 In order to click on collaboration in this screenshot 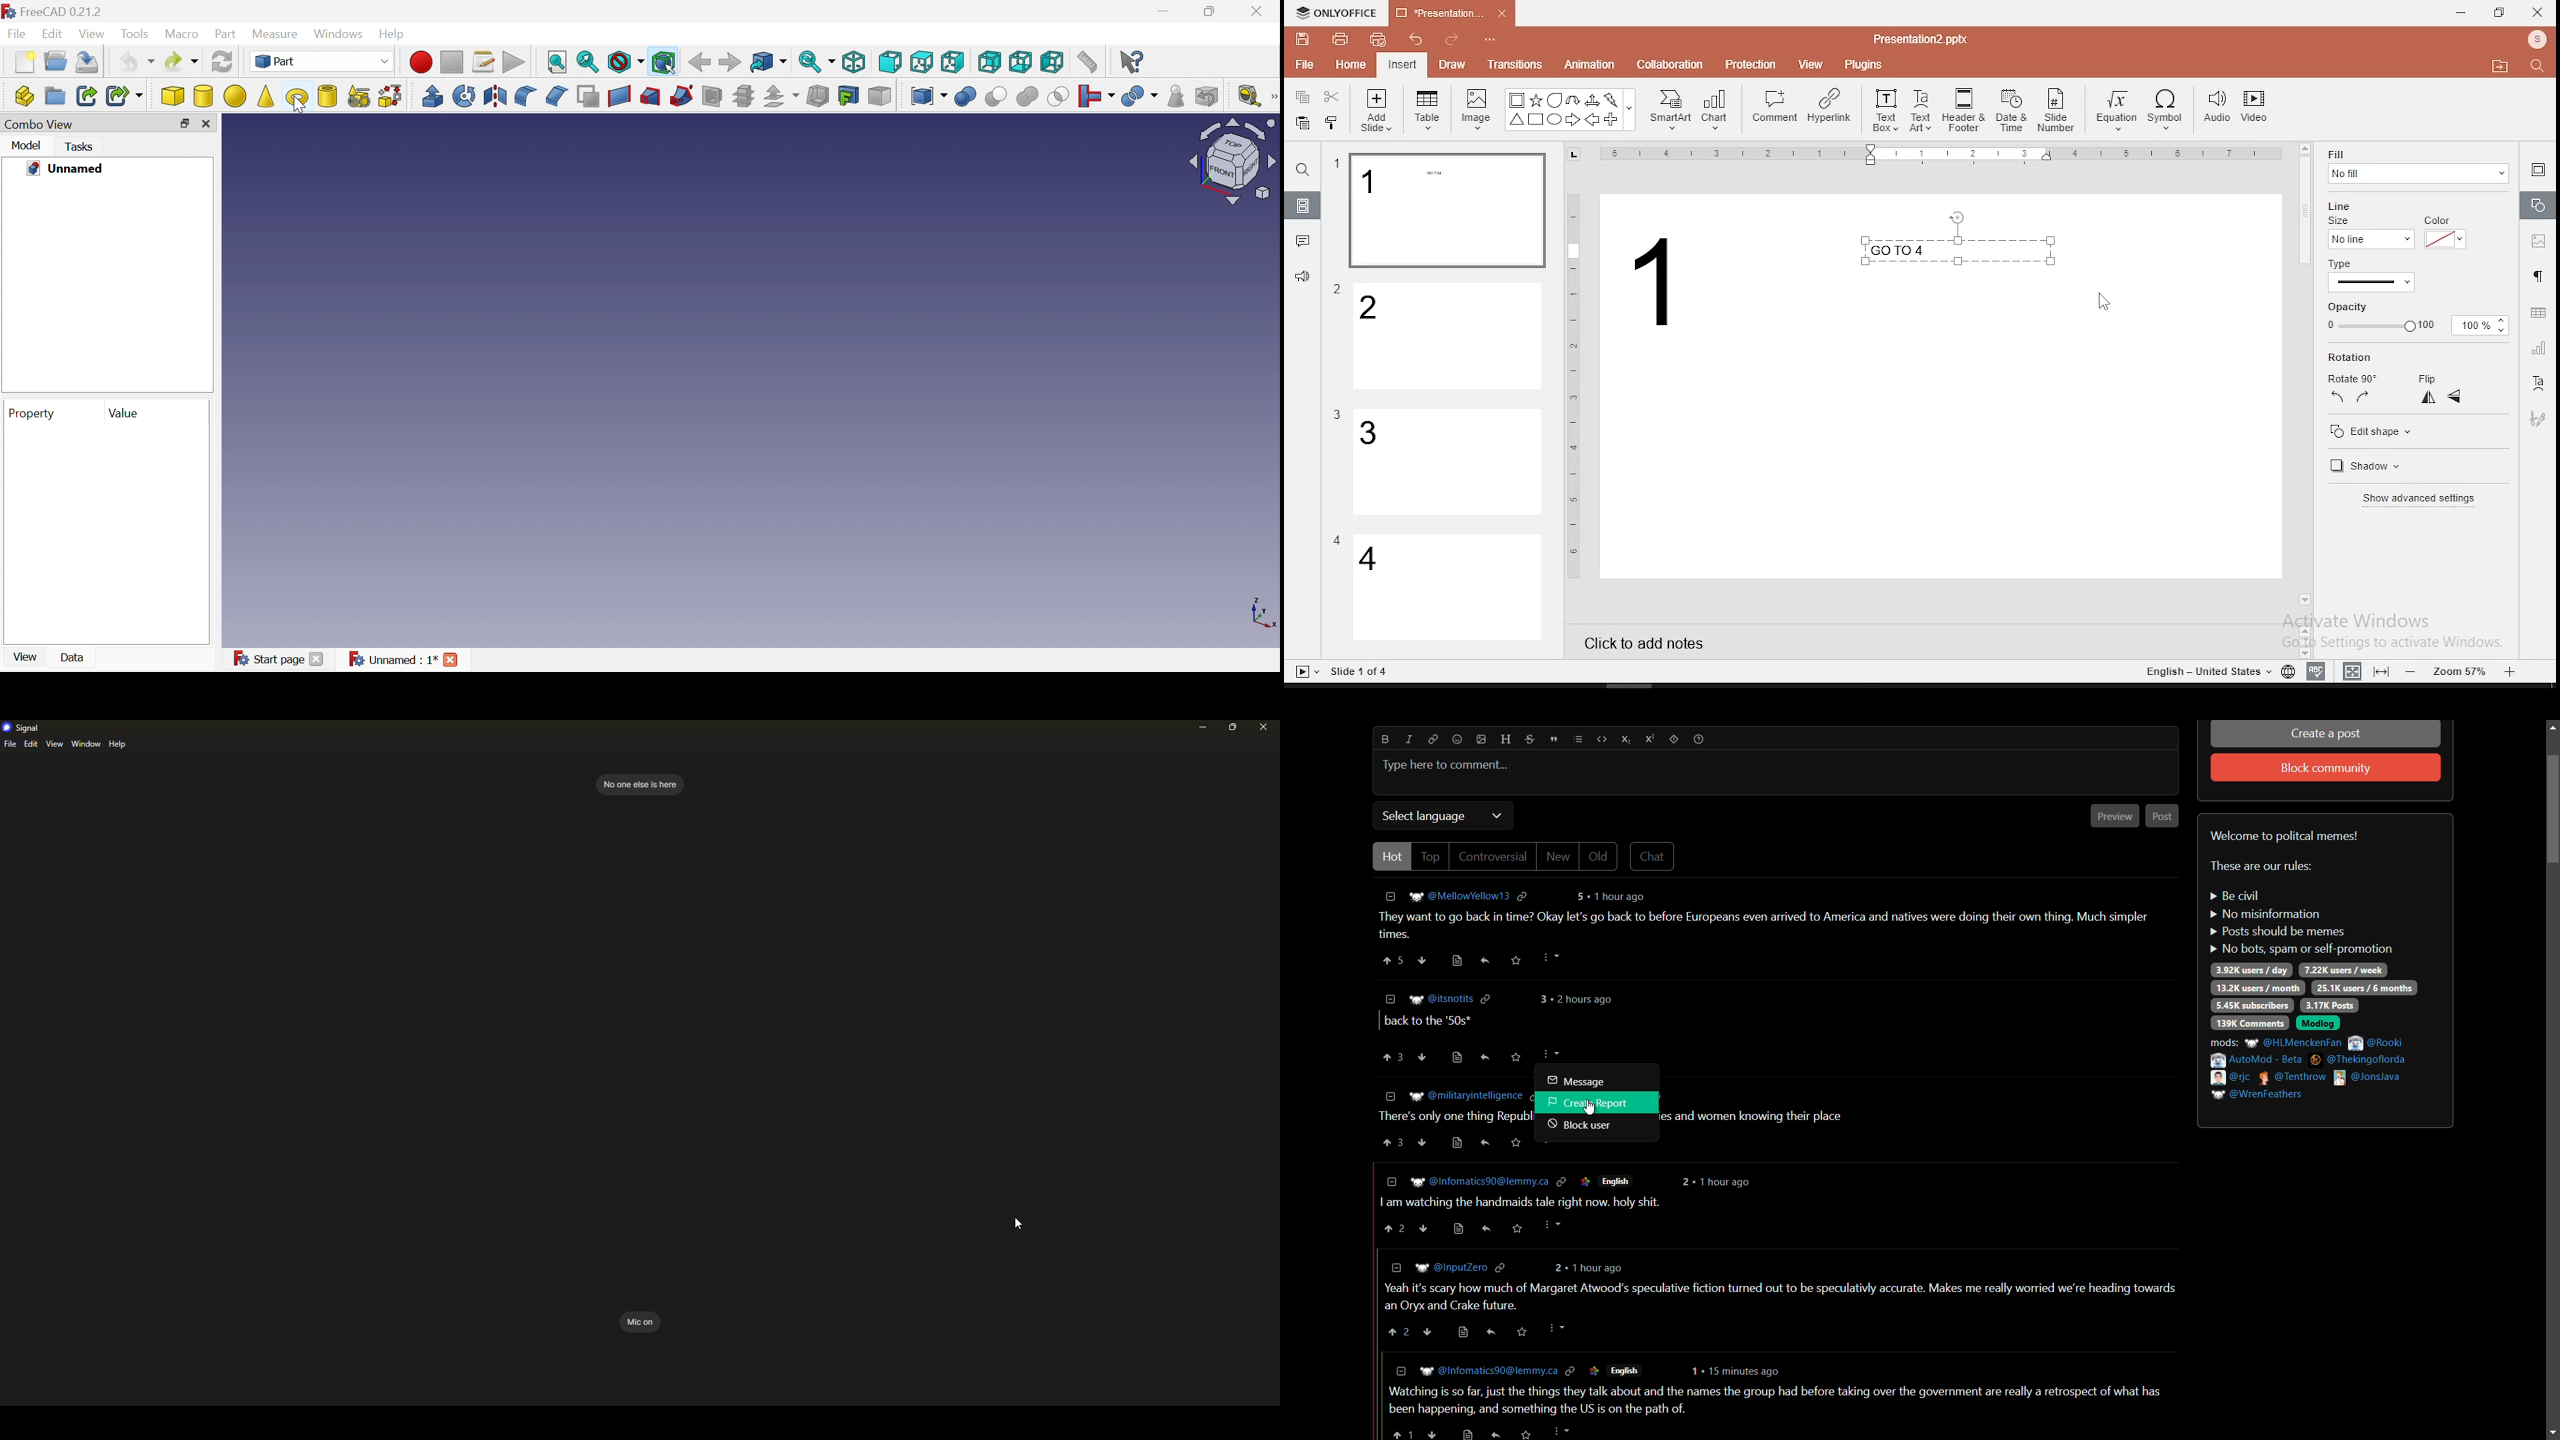, I will do `click(1672, 63)`.